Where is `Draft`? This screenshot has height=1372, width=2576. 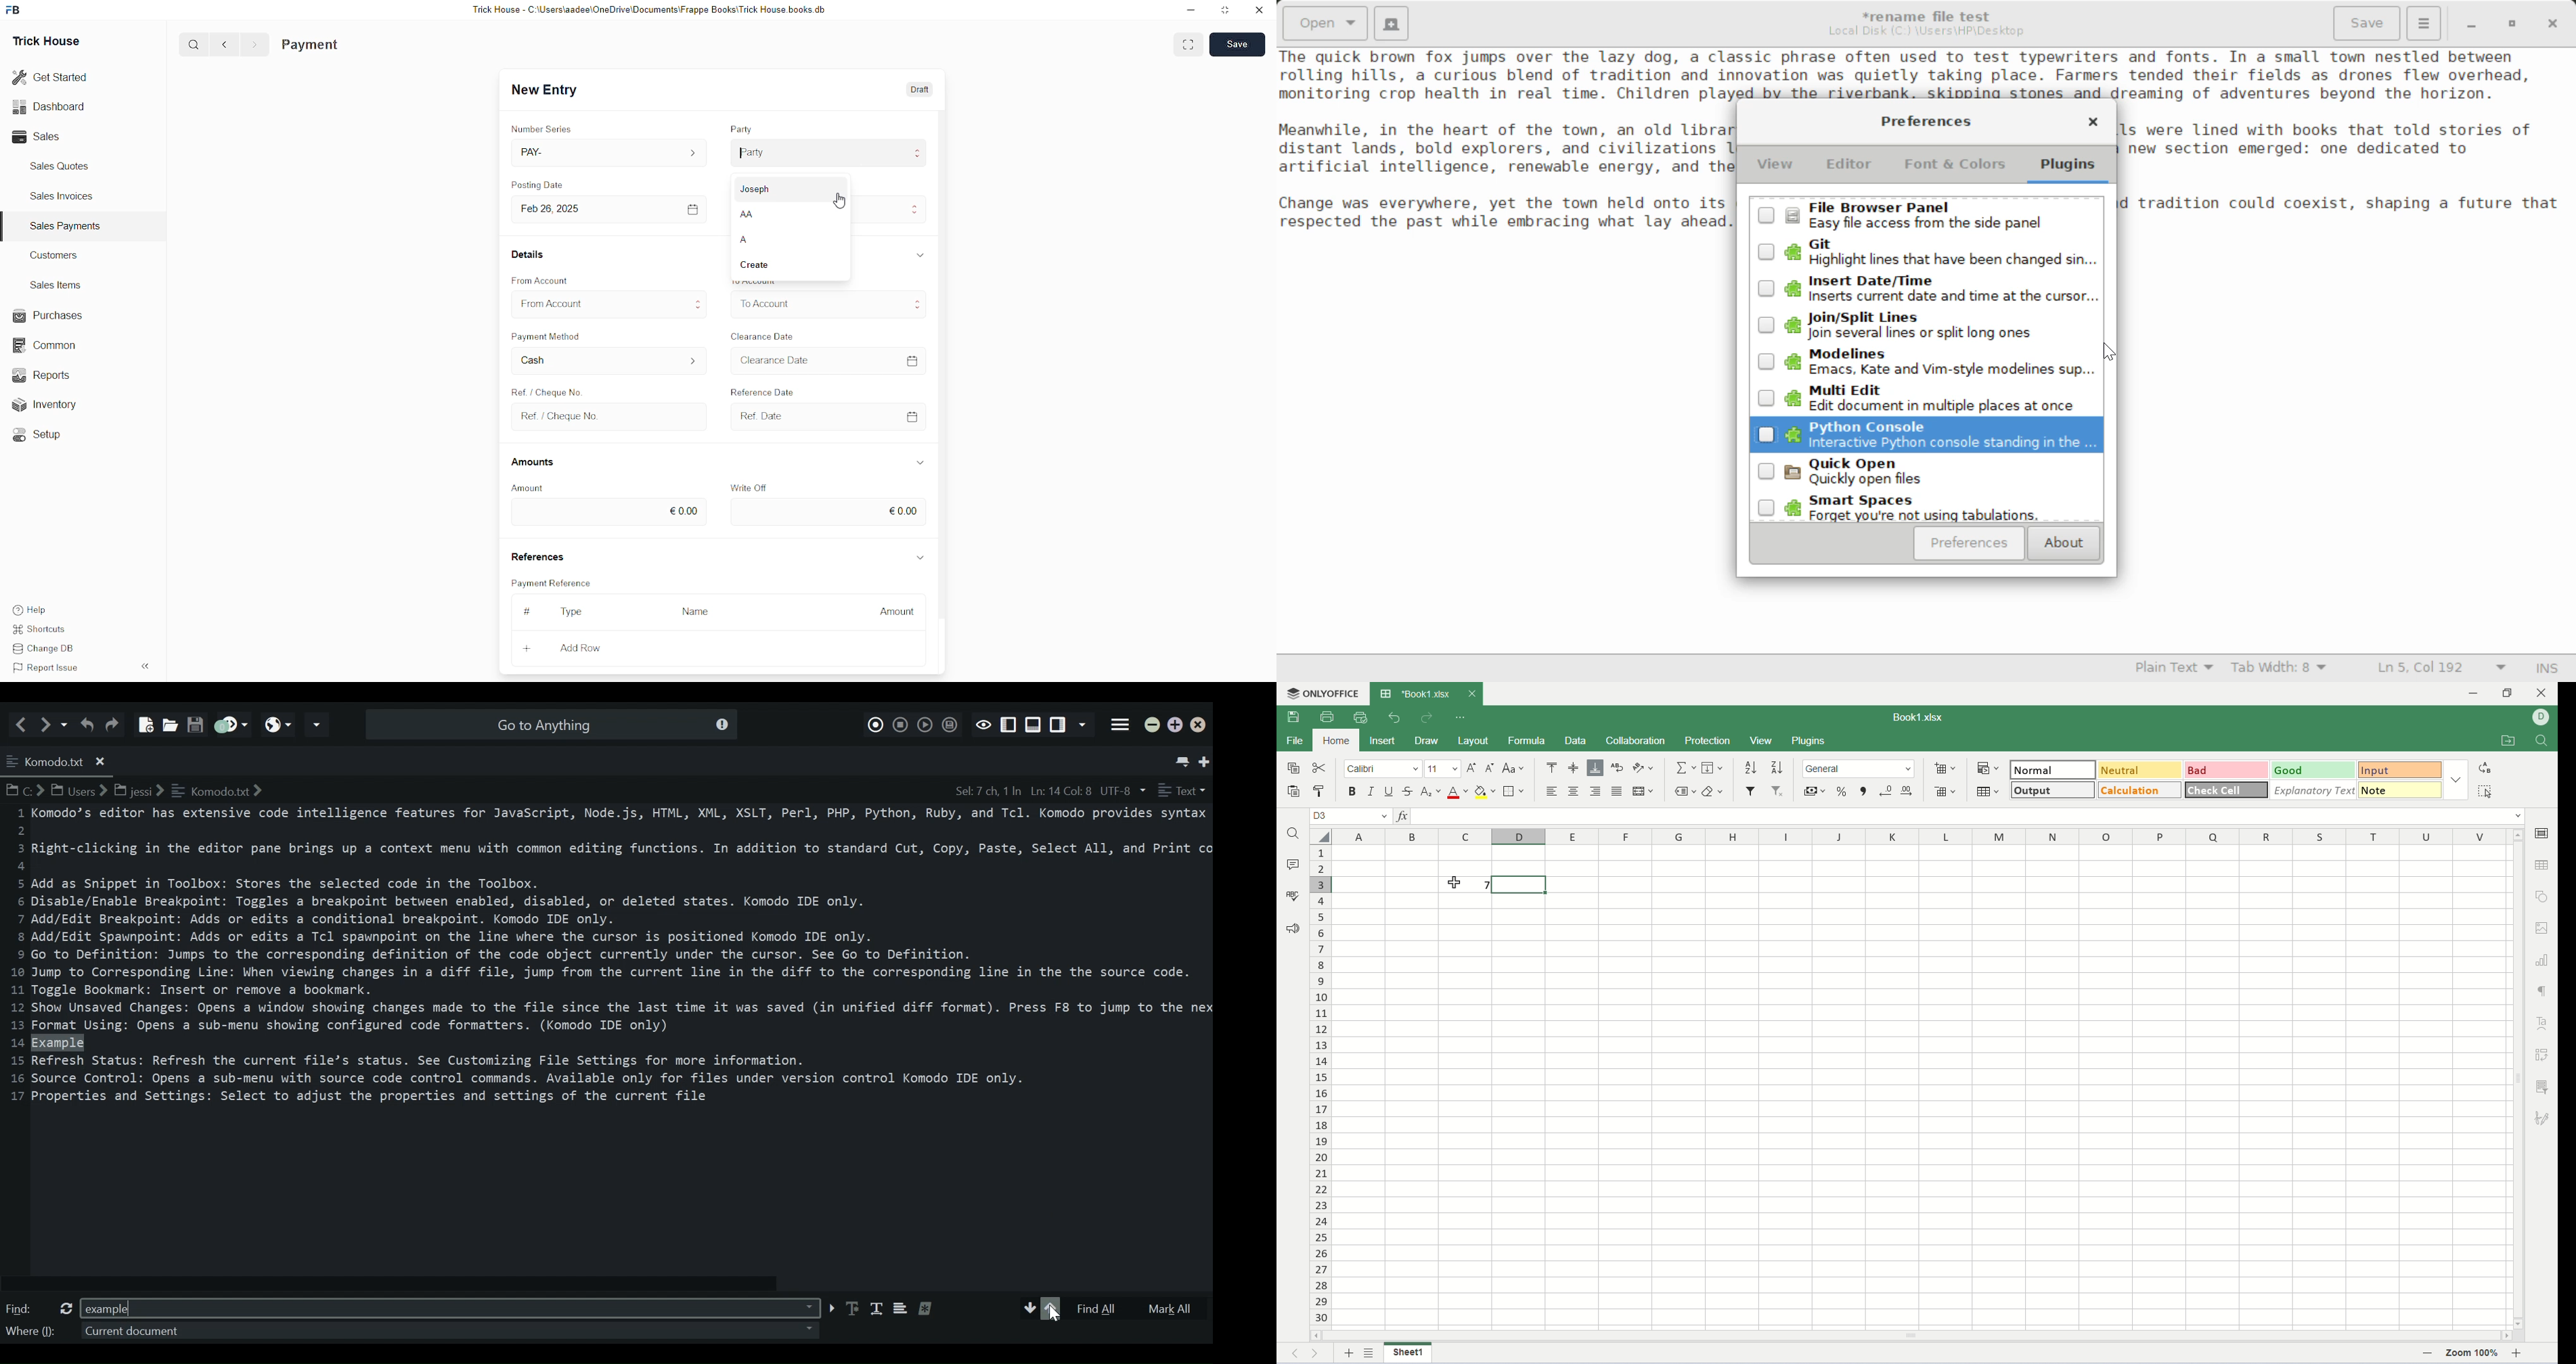
Draft is located at coordinates (922, 88).